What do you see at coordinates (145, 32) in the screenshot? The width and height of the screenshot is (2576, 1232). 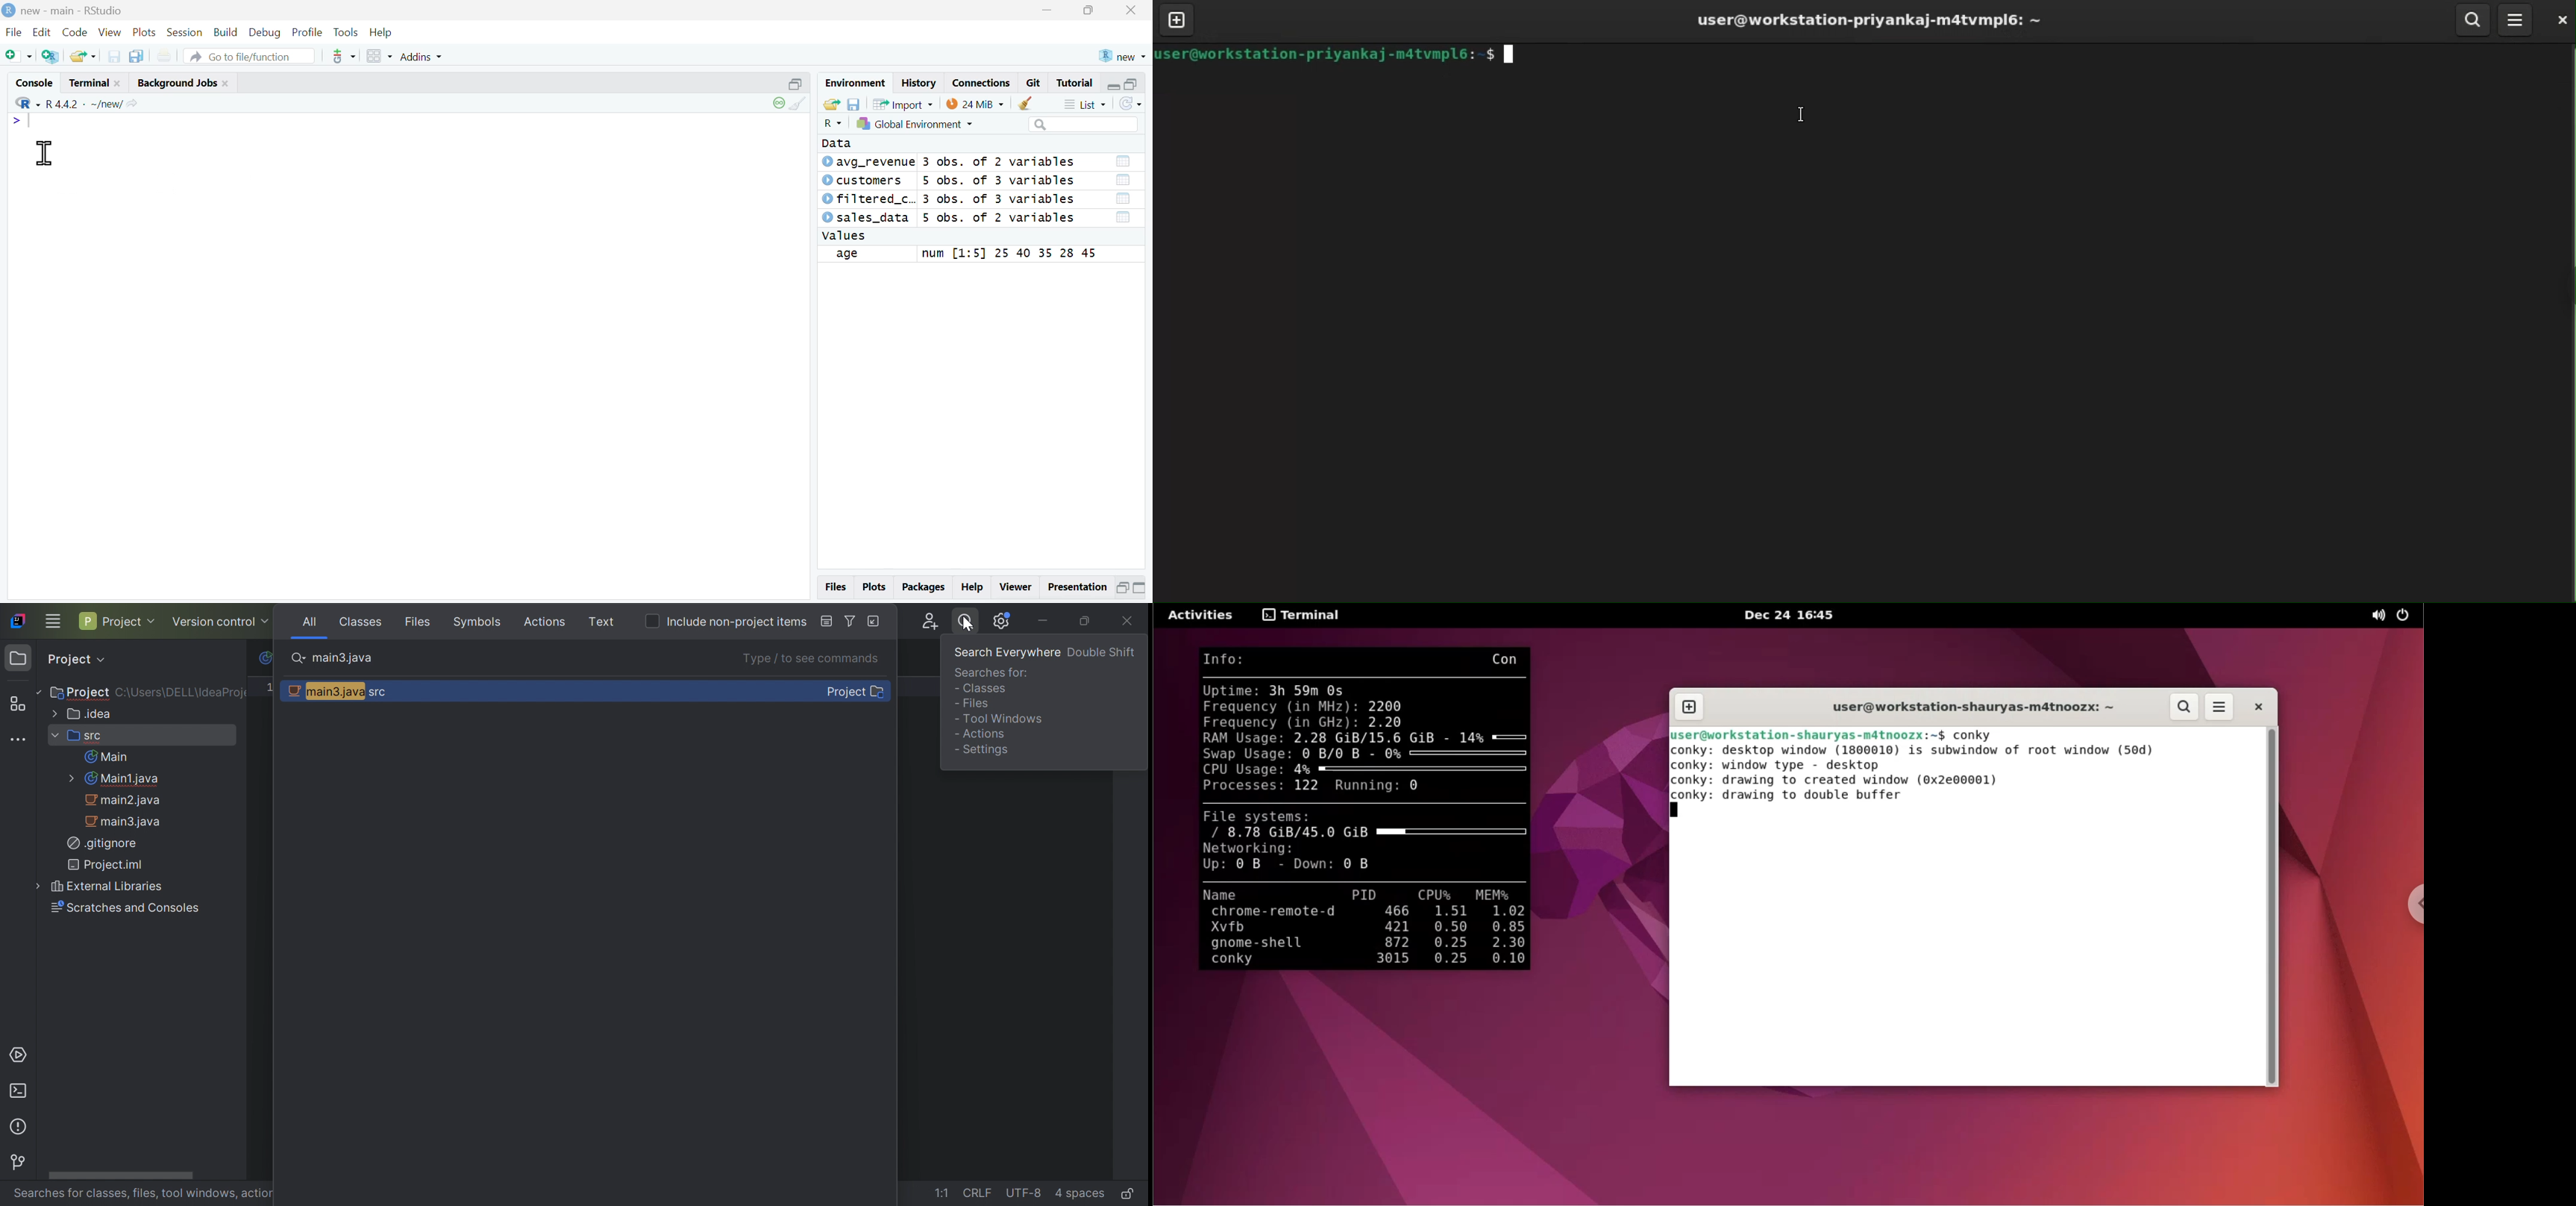 I see `Plots` at bounding box center [145, 32].